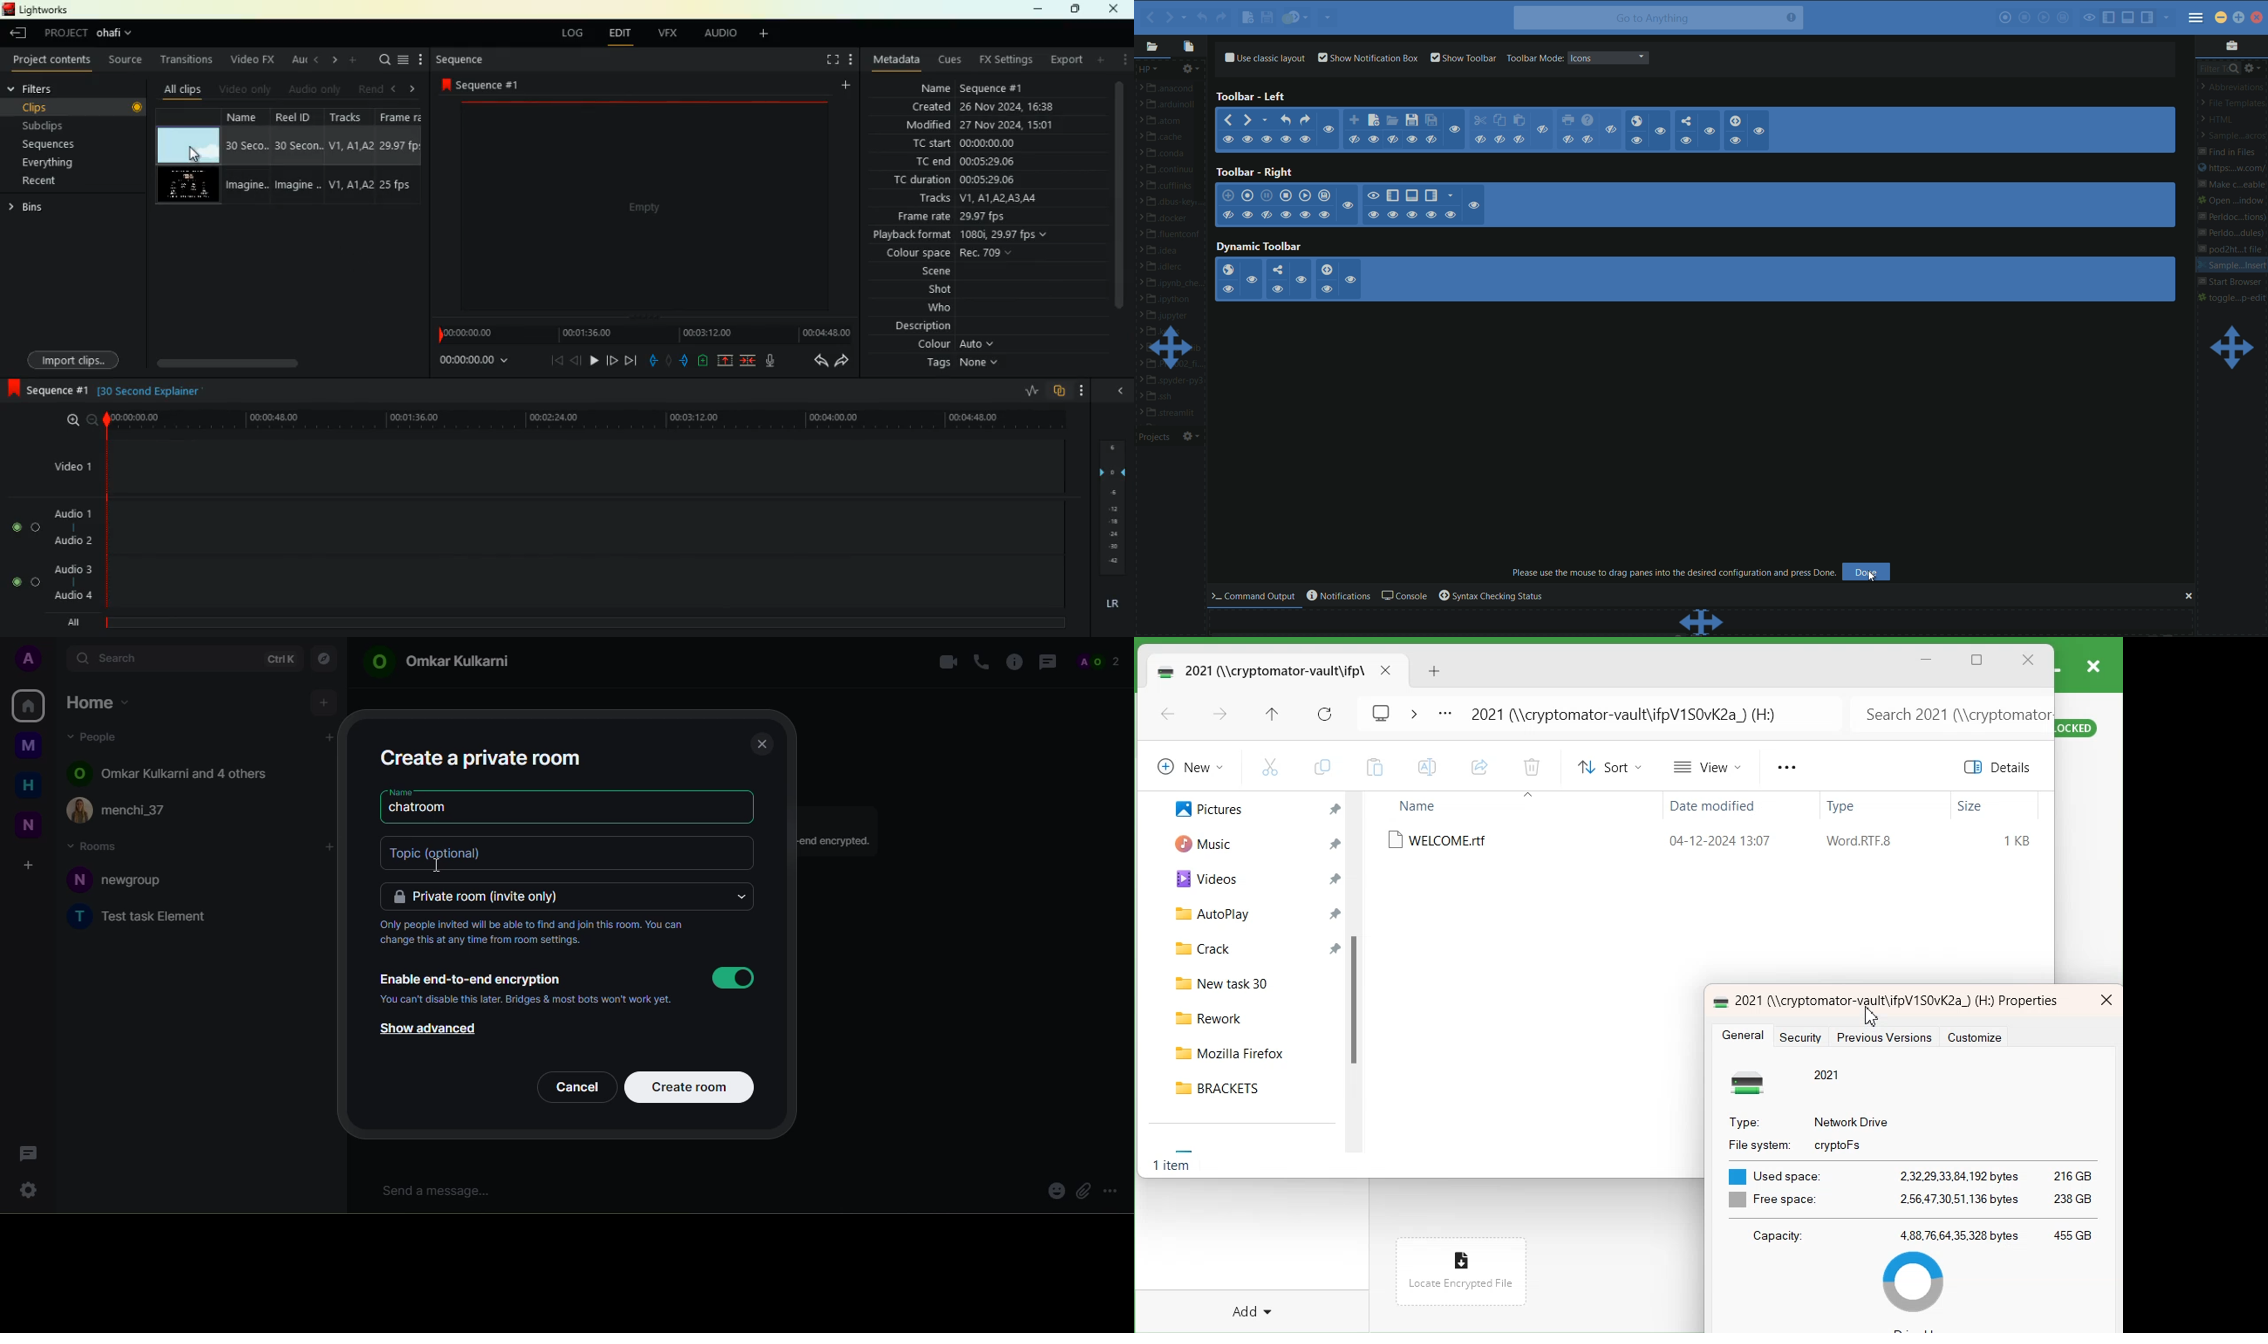 This screenshot has height=1344, width=2268. I want to click on cursor, so click(1877, 581).